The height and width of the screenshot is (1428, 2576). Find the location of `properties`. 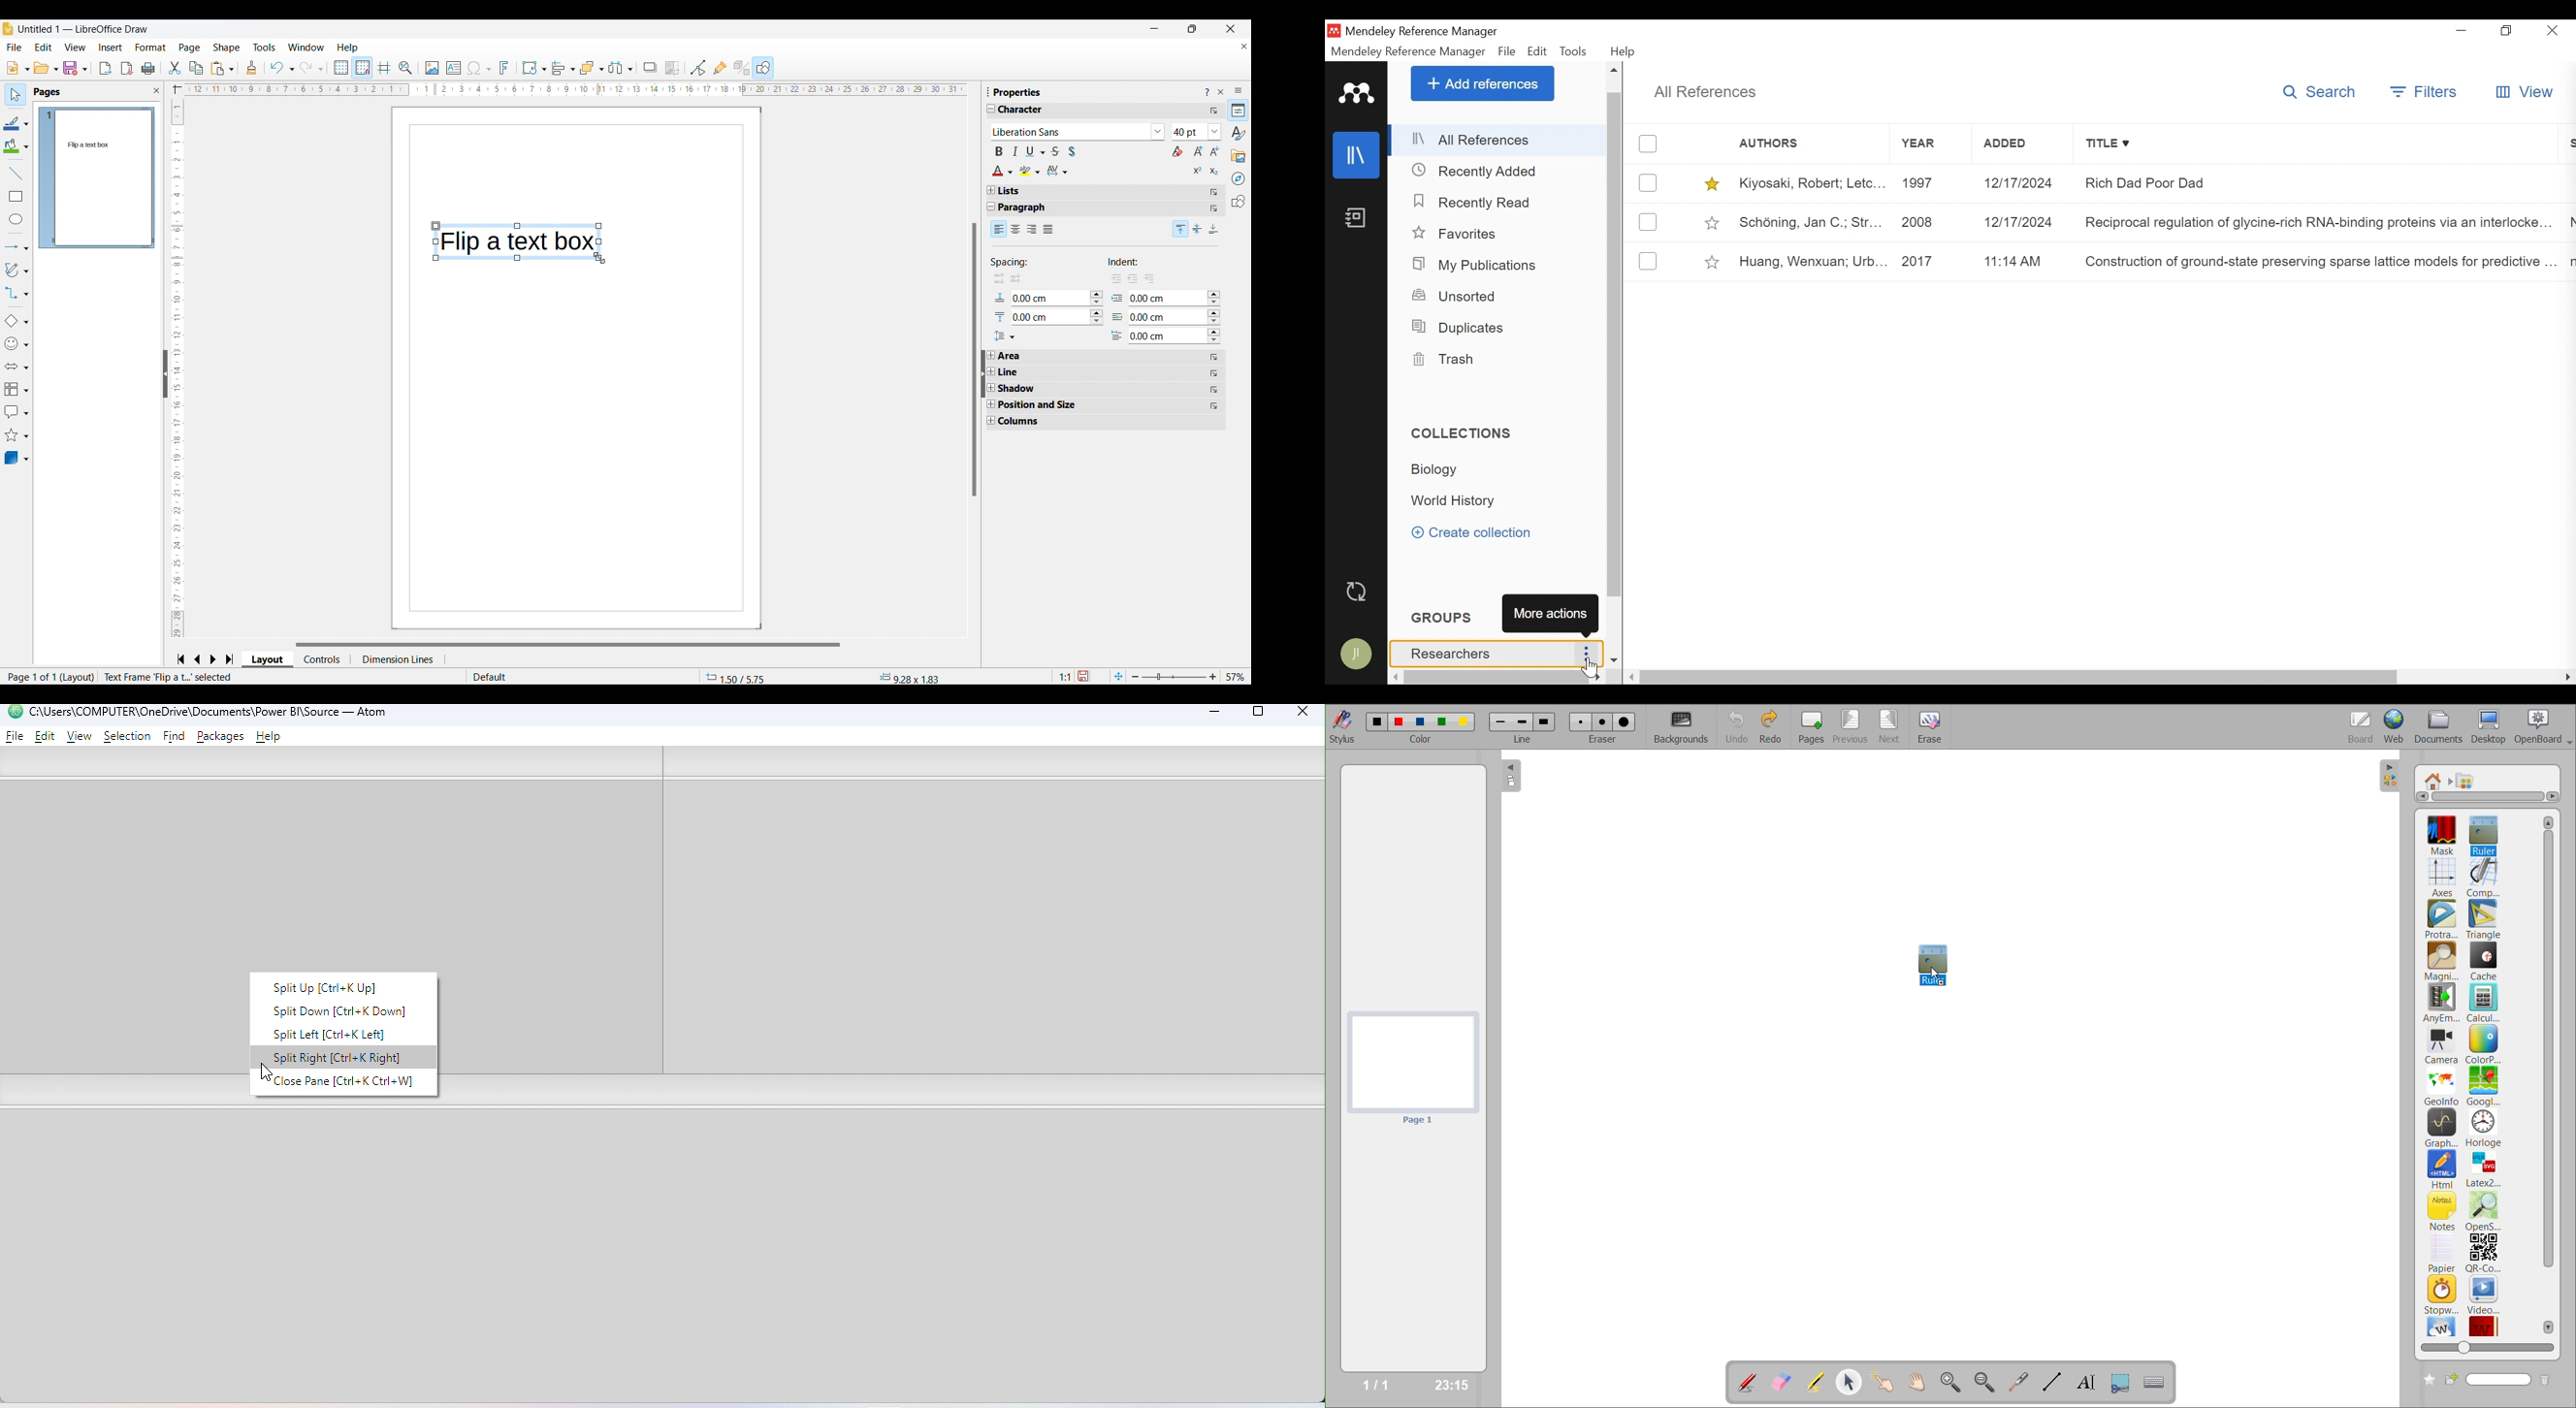

properties is located at coordinates (1018, 92).